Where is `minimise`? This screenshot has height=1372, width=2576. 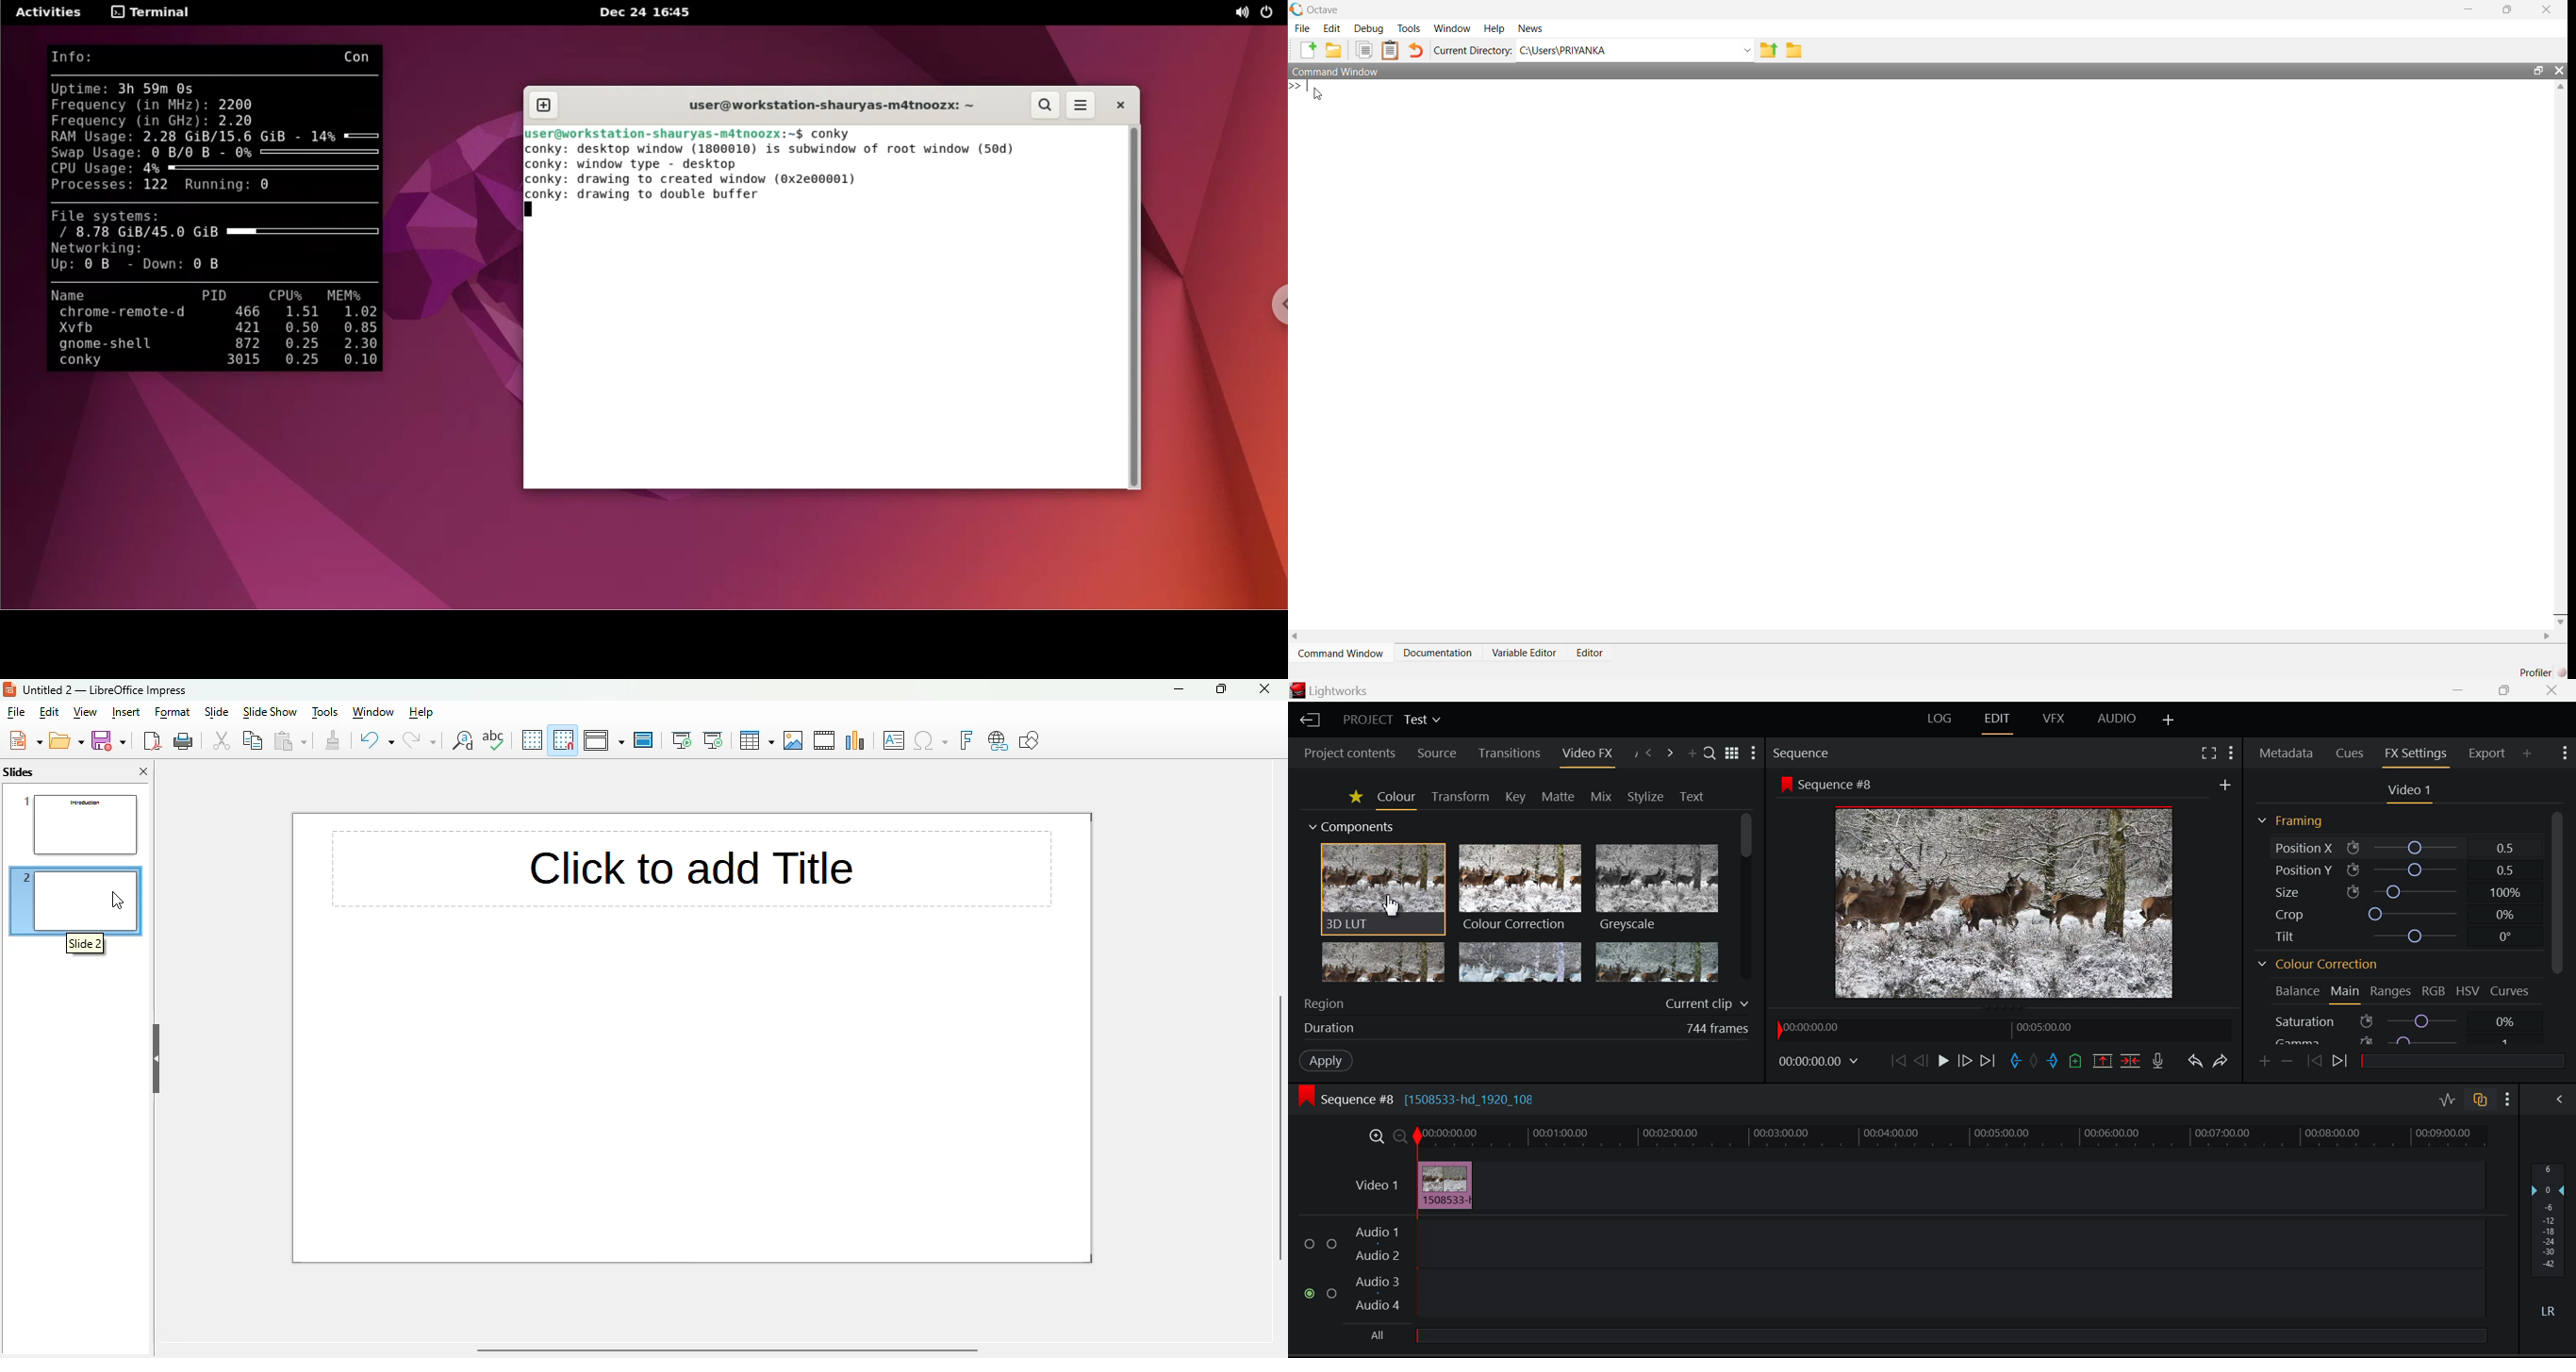 minimise is located at coordinates (2471, 8).